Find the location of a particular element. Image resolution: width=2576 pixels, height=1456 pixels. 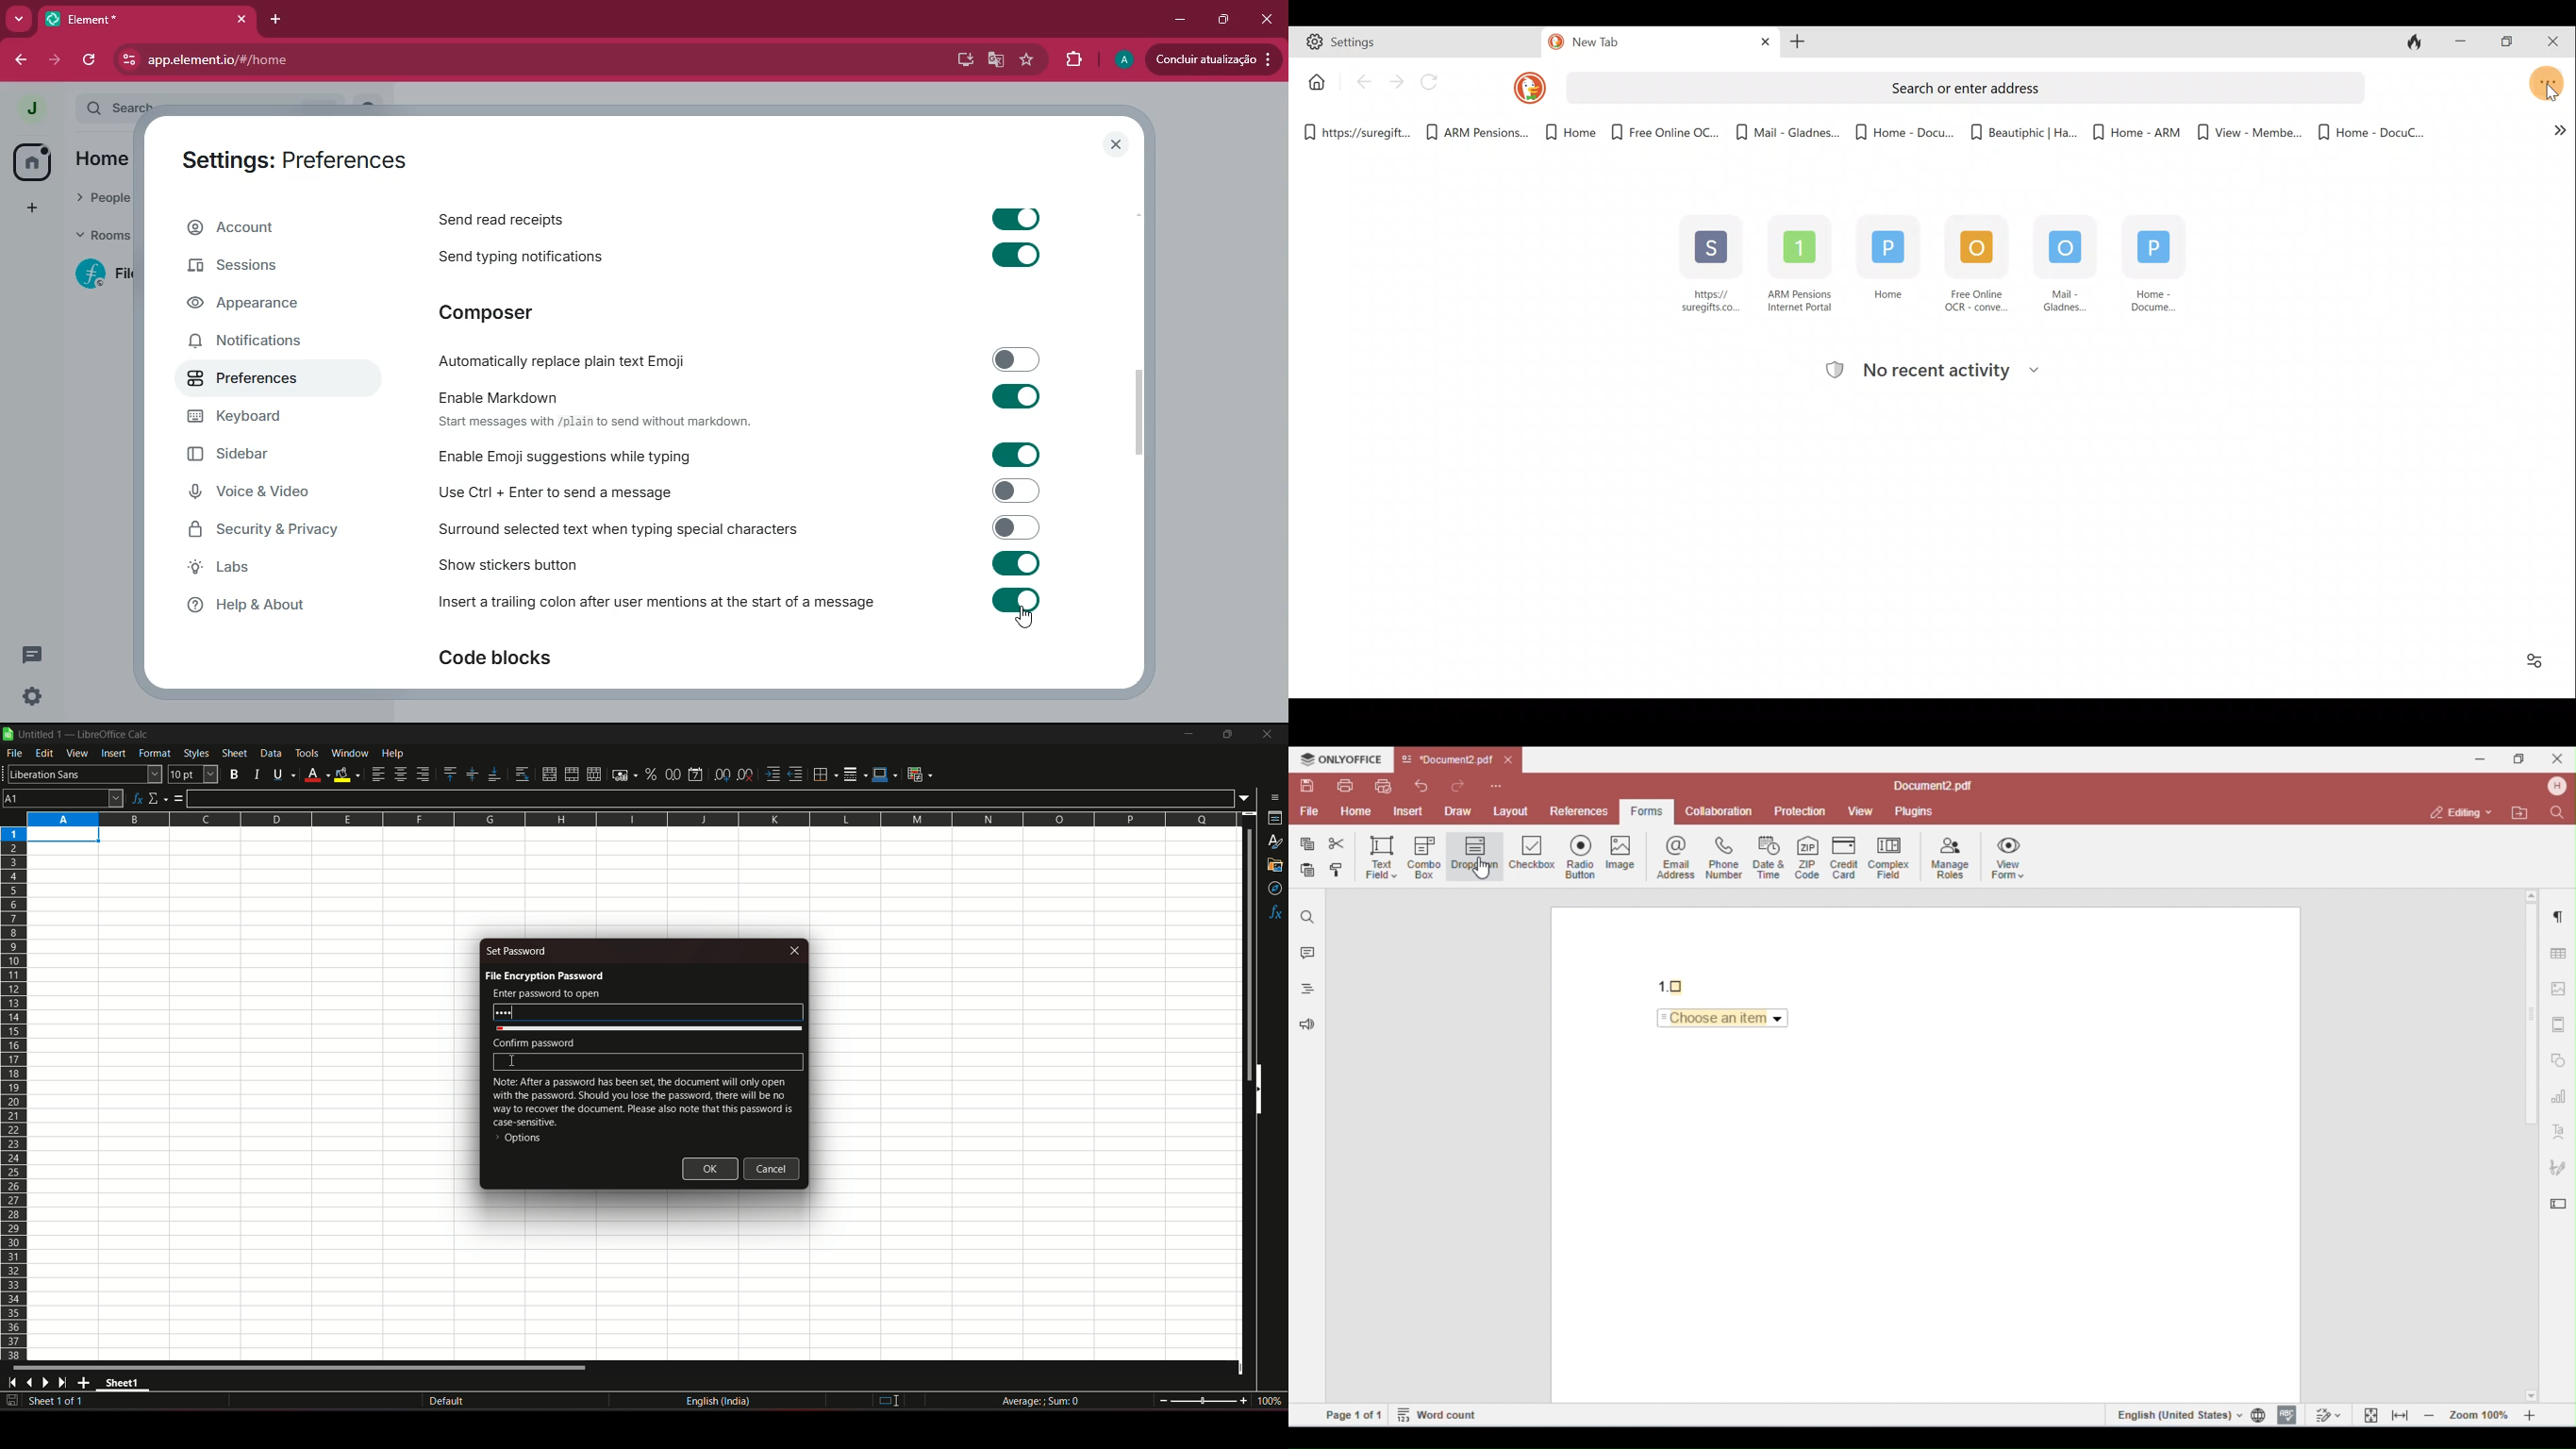

maximize is located at coordinates (1227, 735).